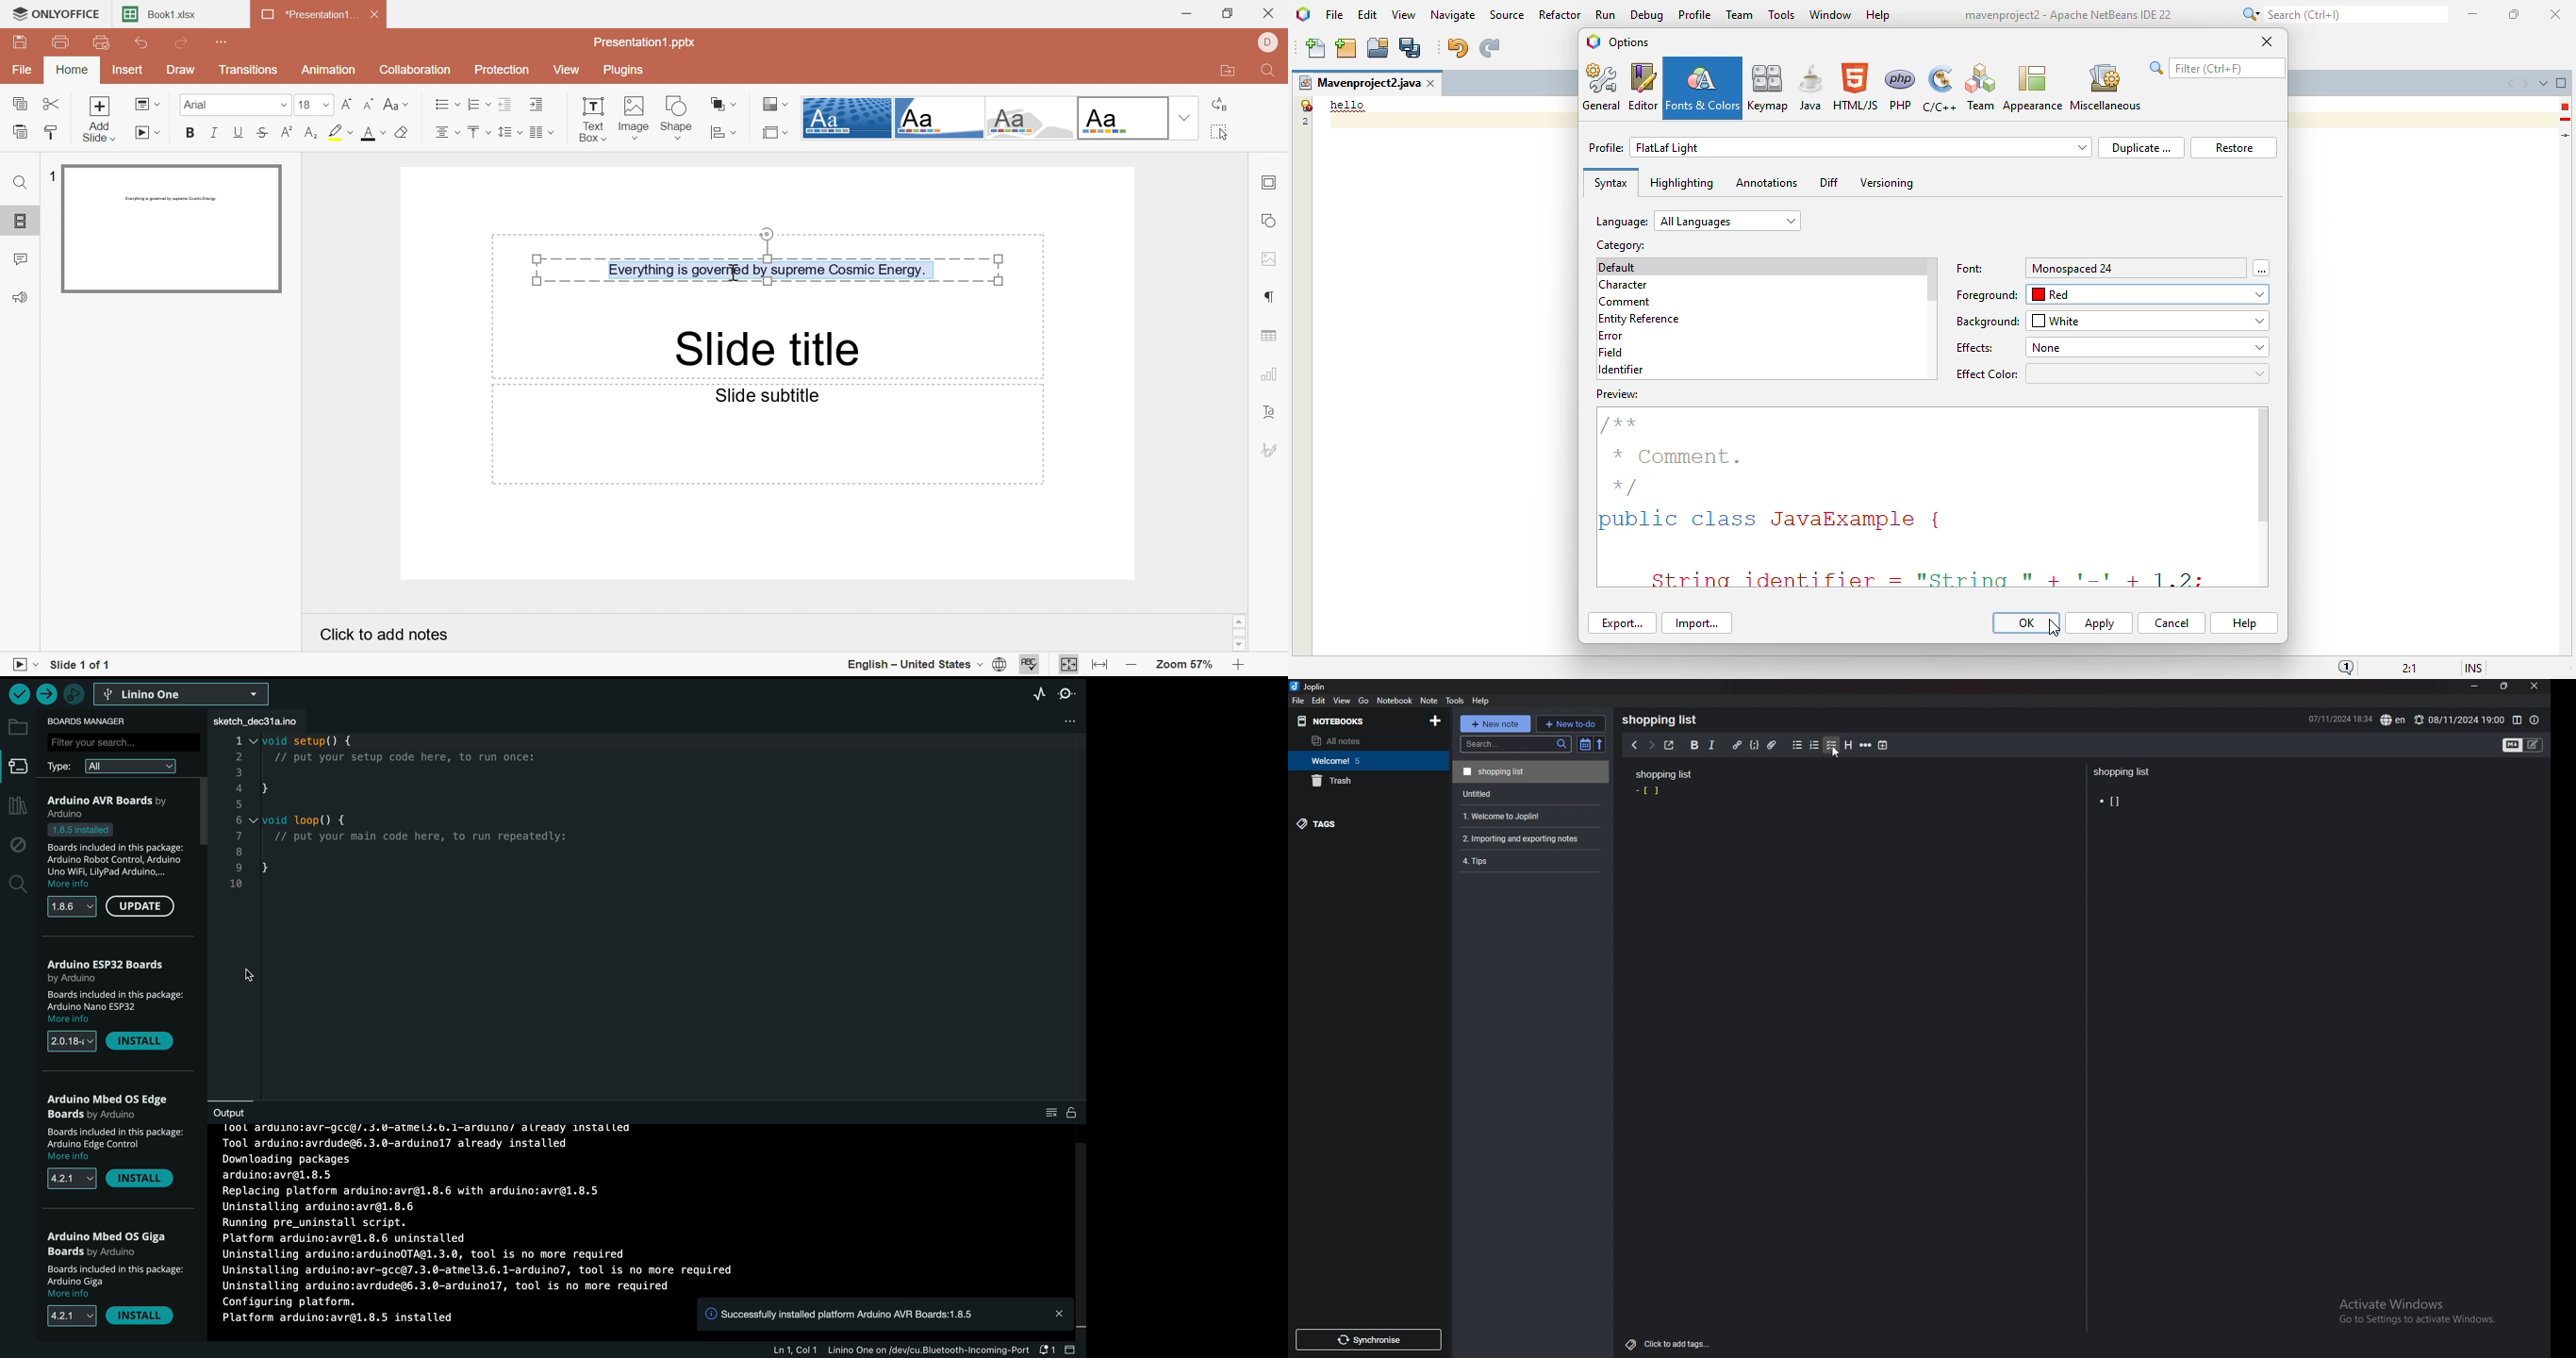 The image size is (2576, 1372). I want to click on Copy, so click(19, 102).